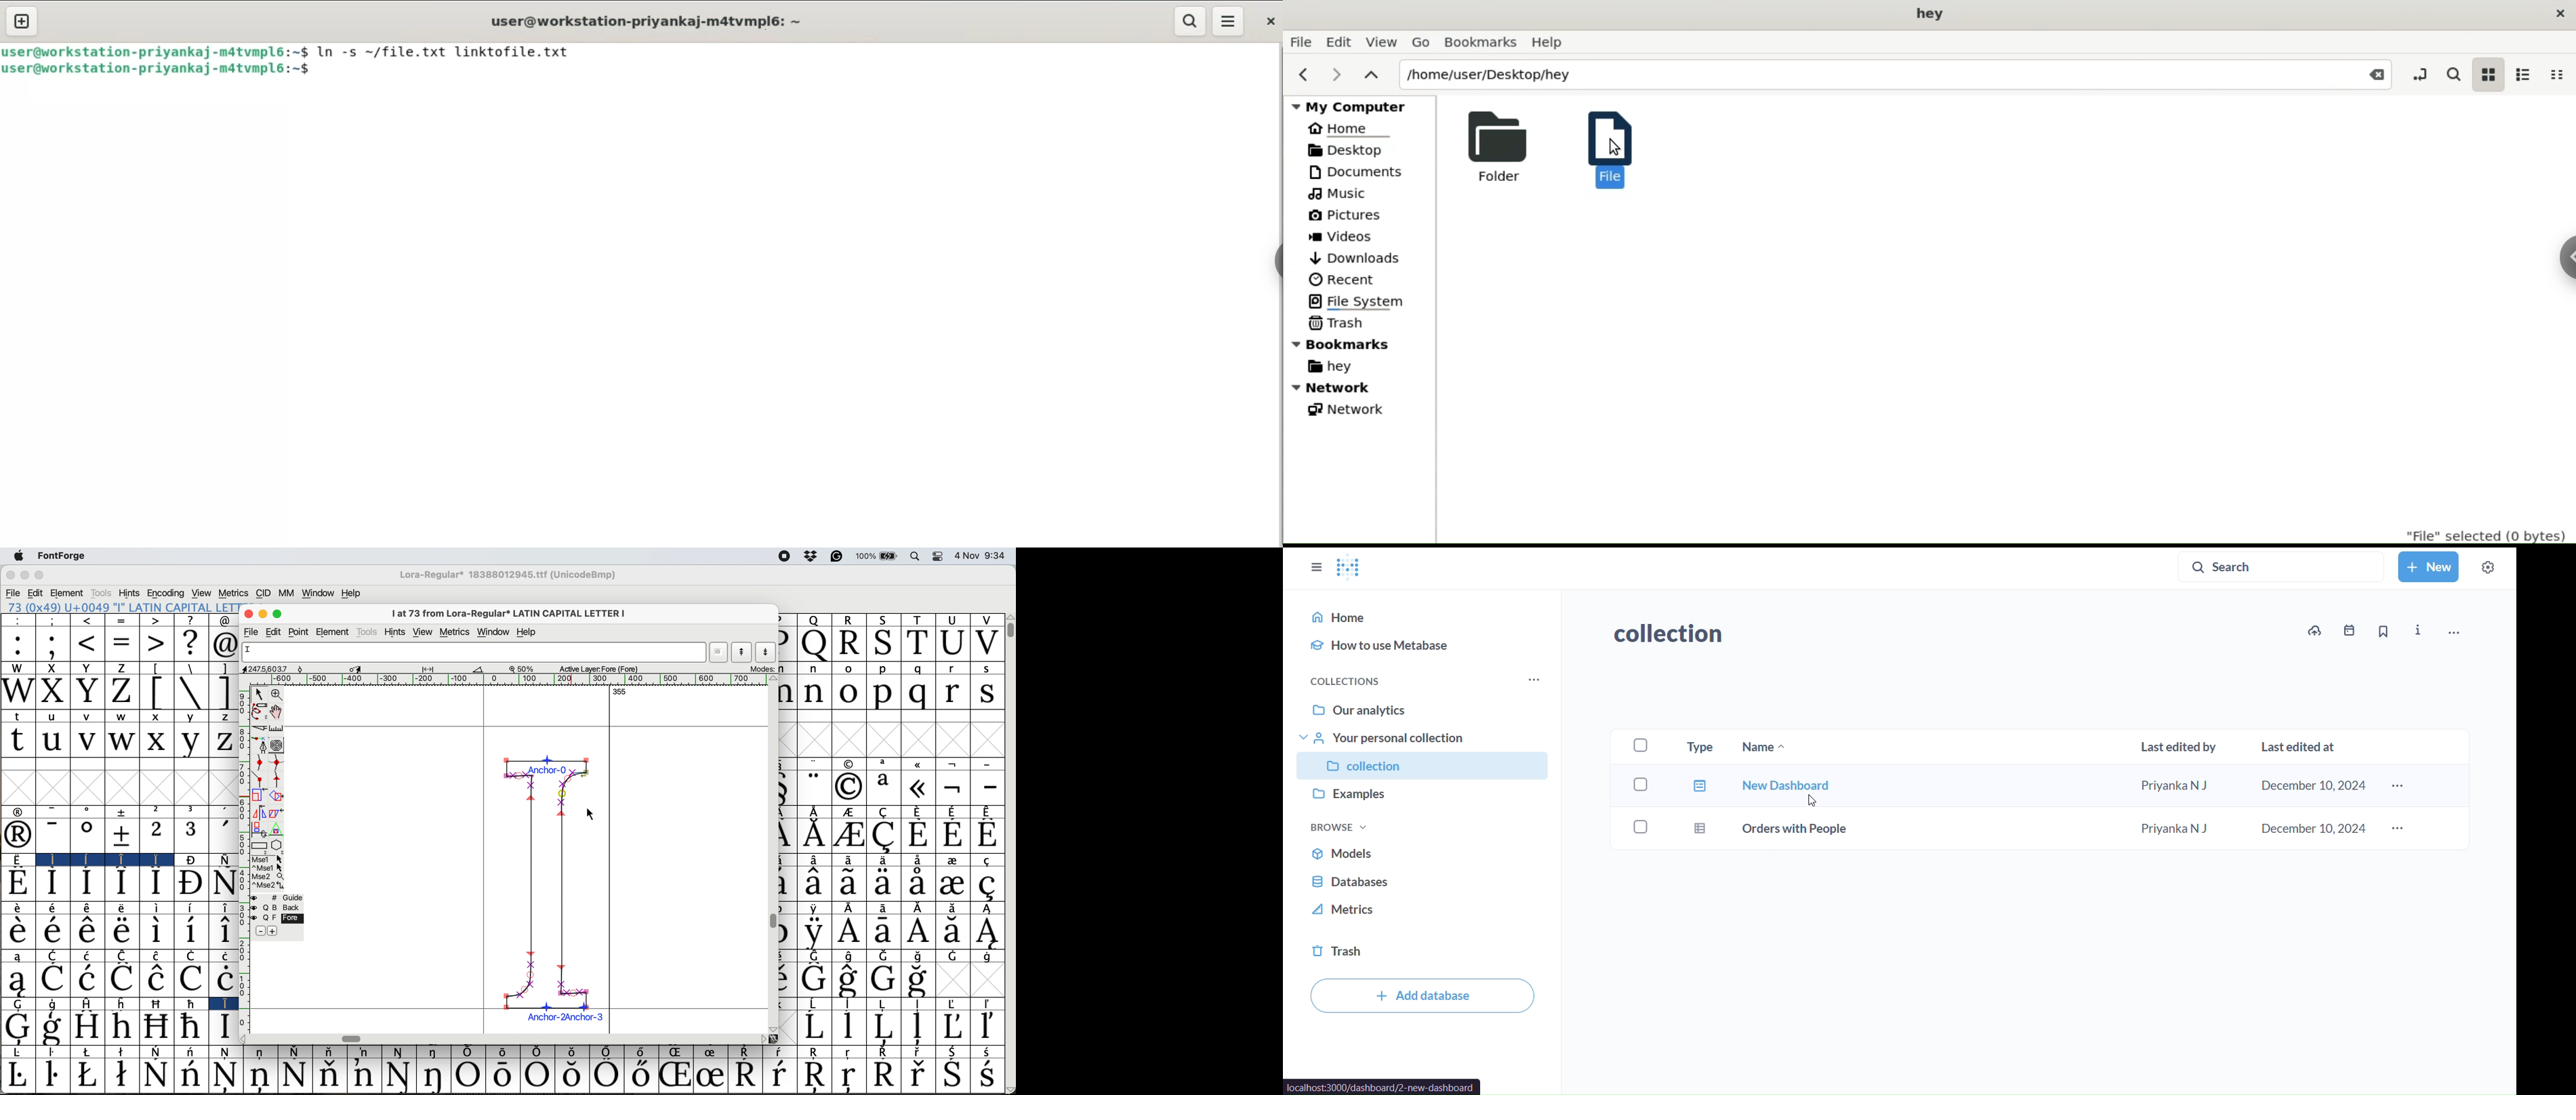 The height and width of the screenshot is (1120, 2576). What do you see at coordinates (884, 1053) in the screenshot?
I see `Symbol` at bounding box center [884, 1053].